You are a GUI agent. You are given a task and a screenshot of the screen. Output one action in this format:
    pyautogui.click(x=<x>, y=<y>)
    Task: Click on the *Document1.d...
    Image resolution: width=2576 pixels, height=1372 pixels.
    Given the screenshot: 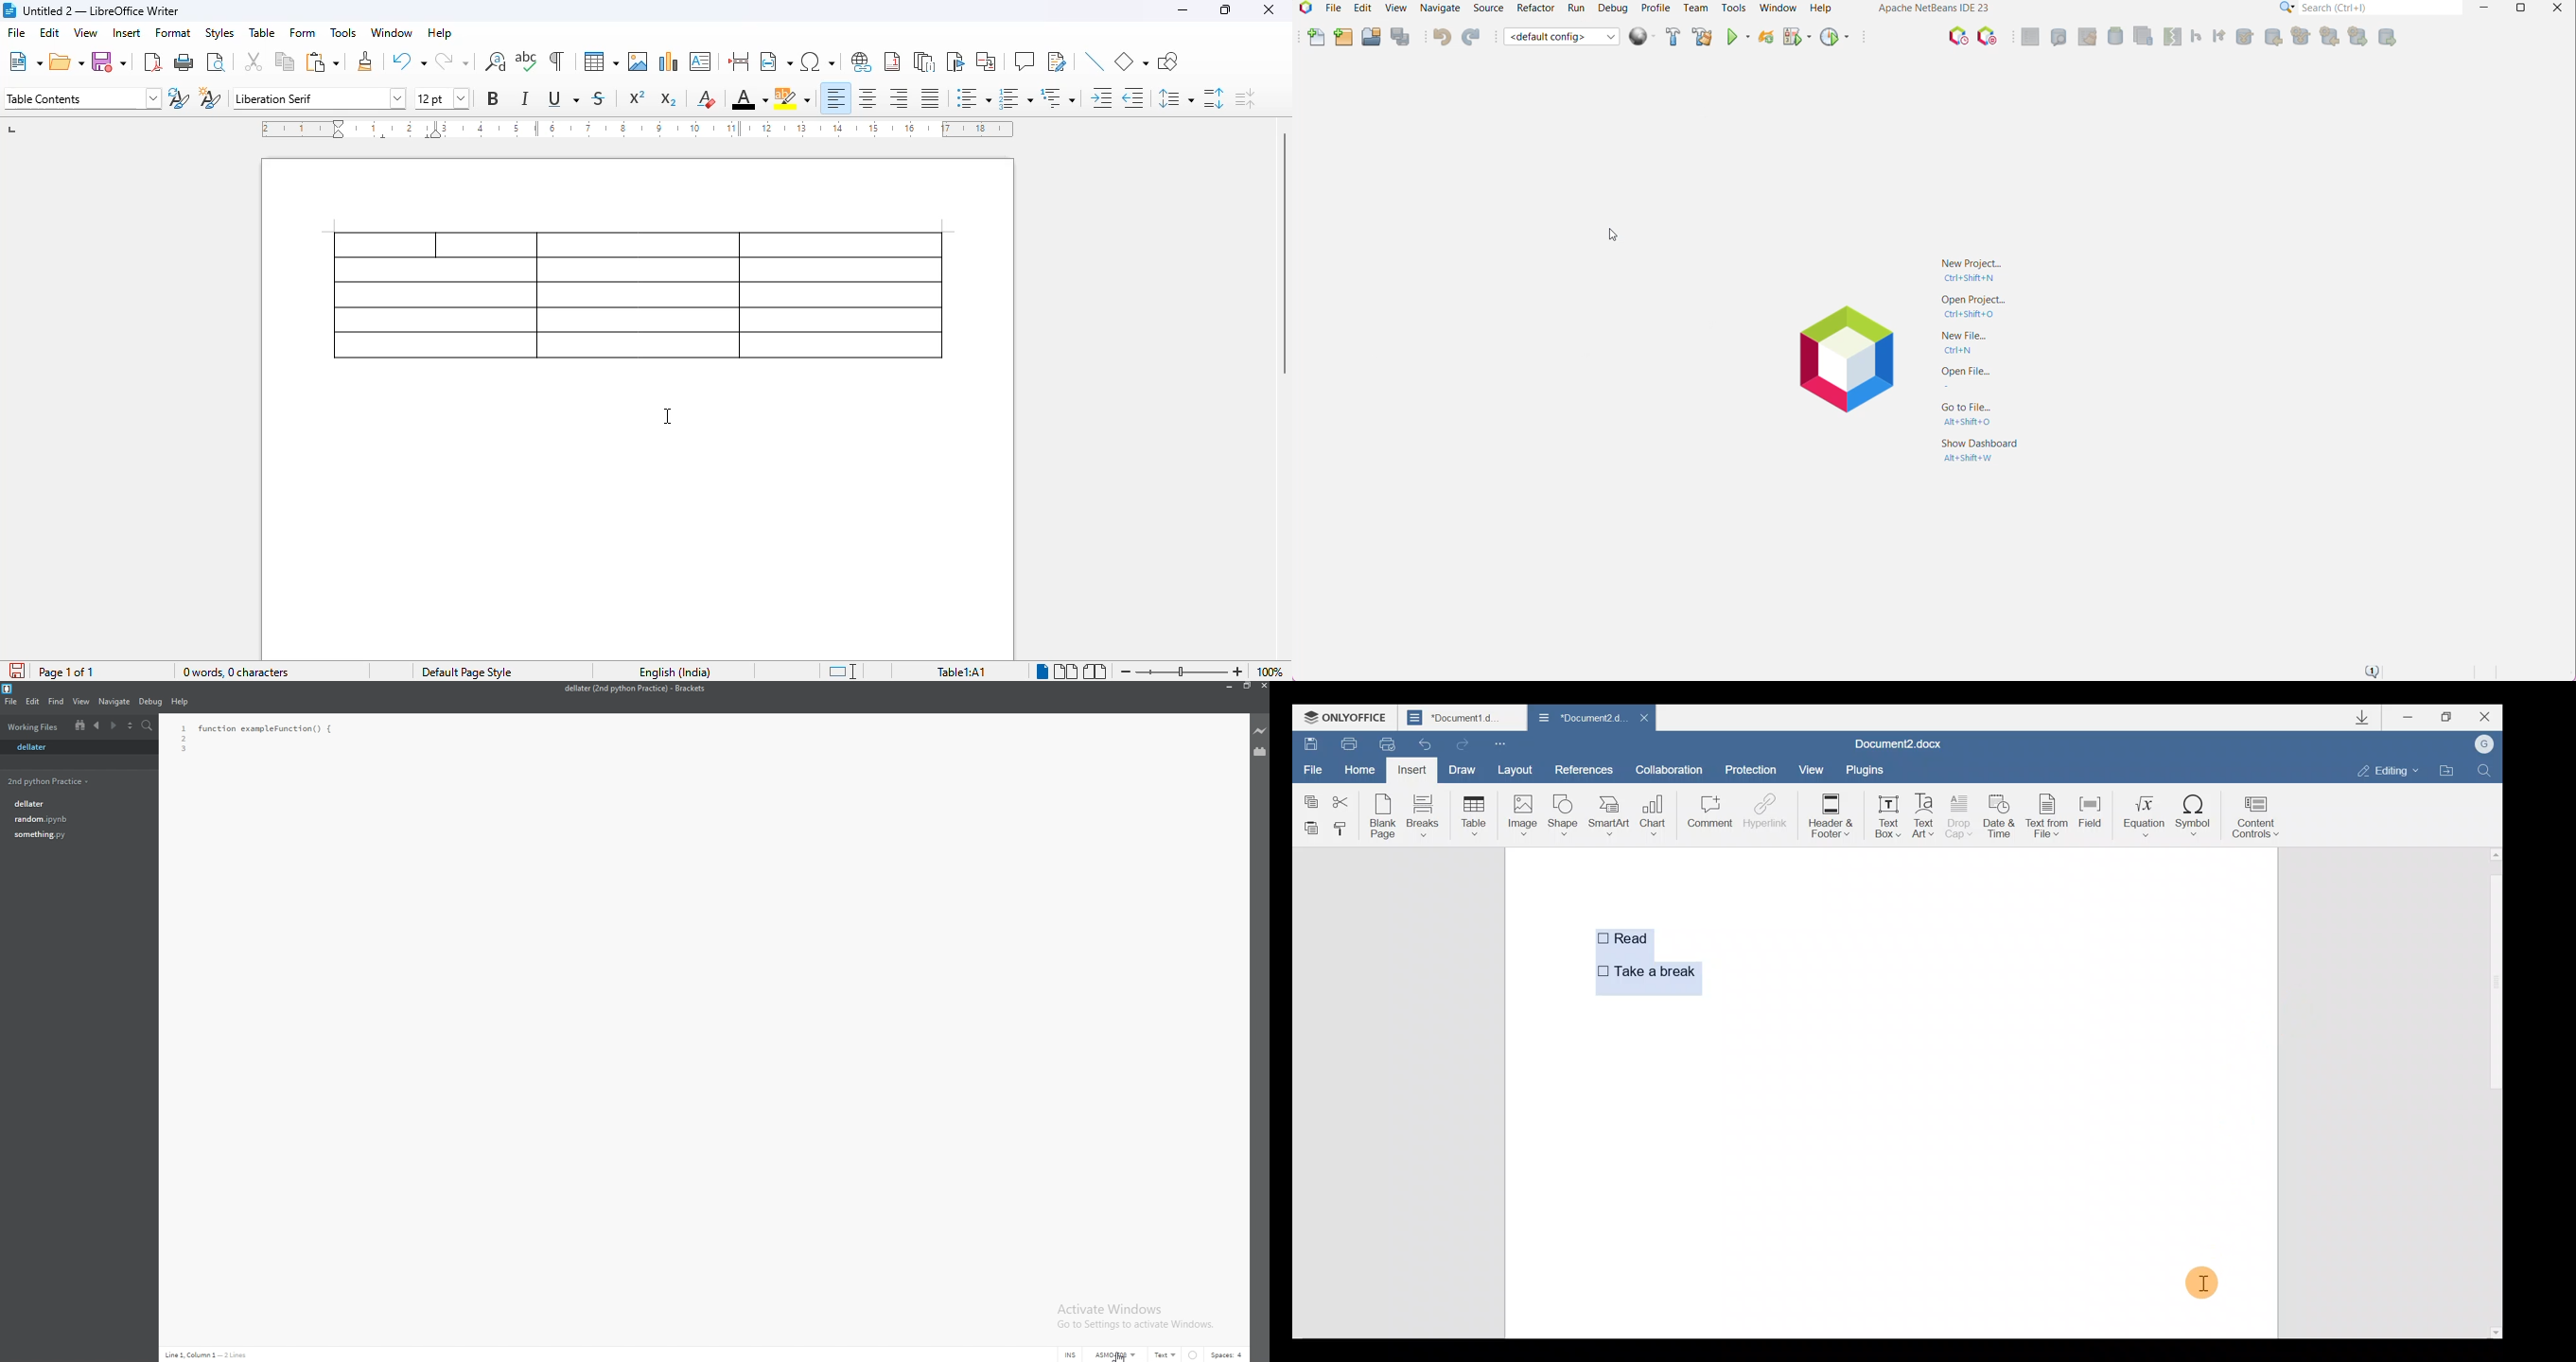 What is the action you would take?
    pyautogui.click(x=1464, y=719)
    